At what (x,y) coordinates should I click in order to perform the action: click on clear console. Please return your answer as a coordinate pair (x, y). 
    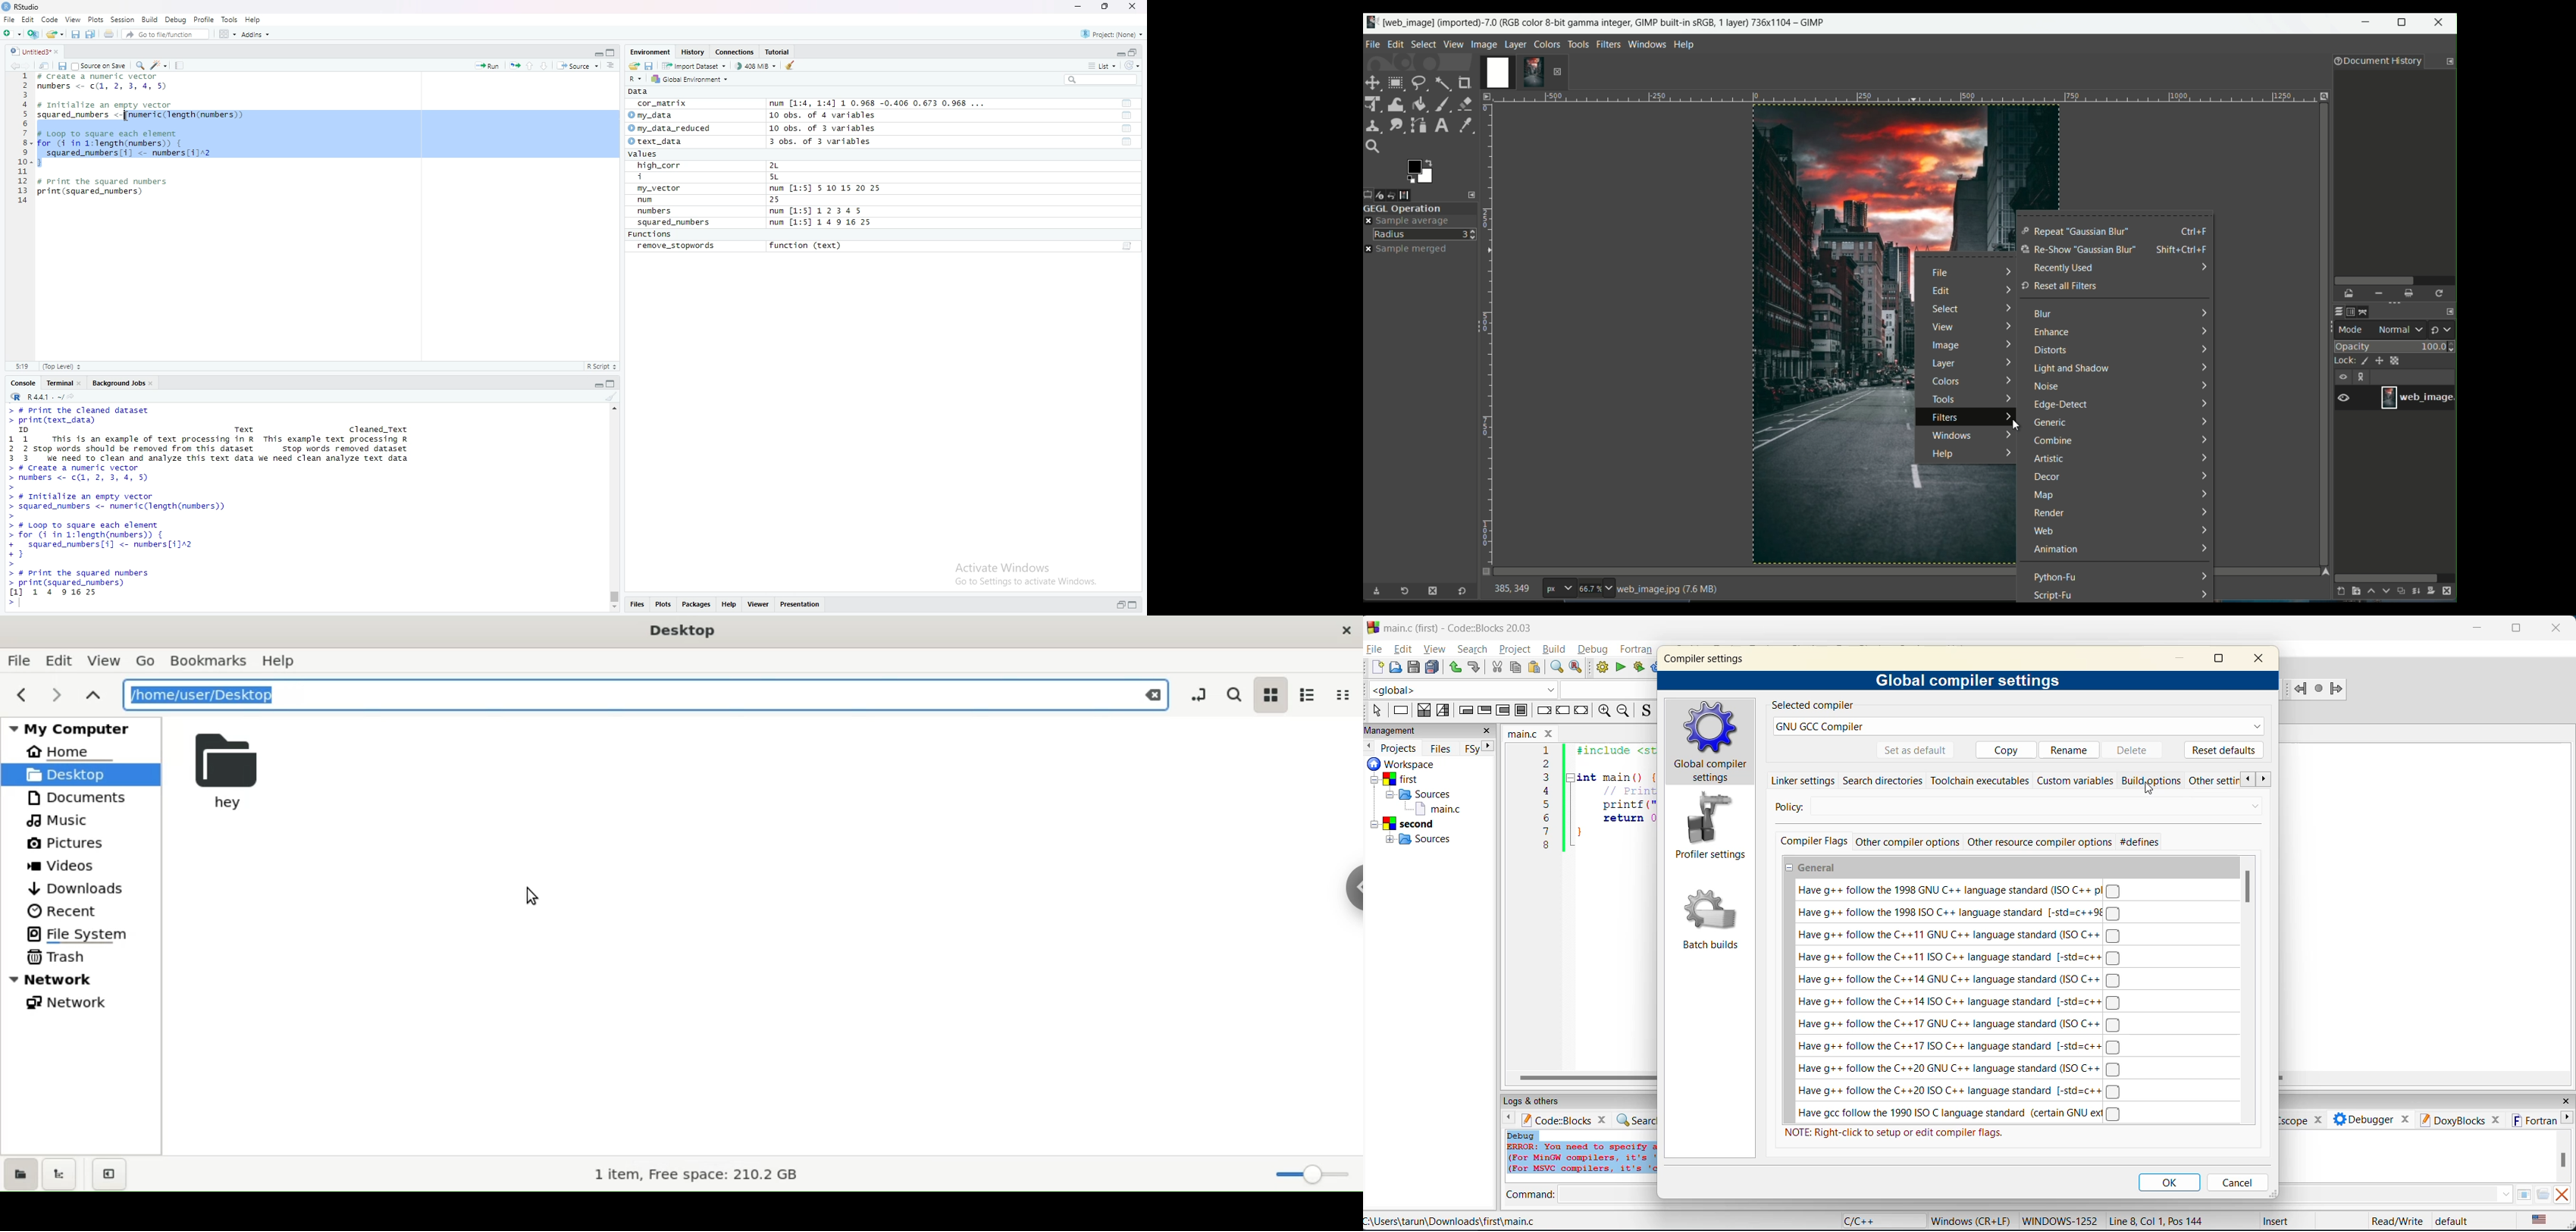
    Looking at the image, I should click on (611, 396).